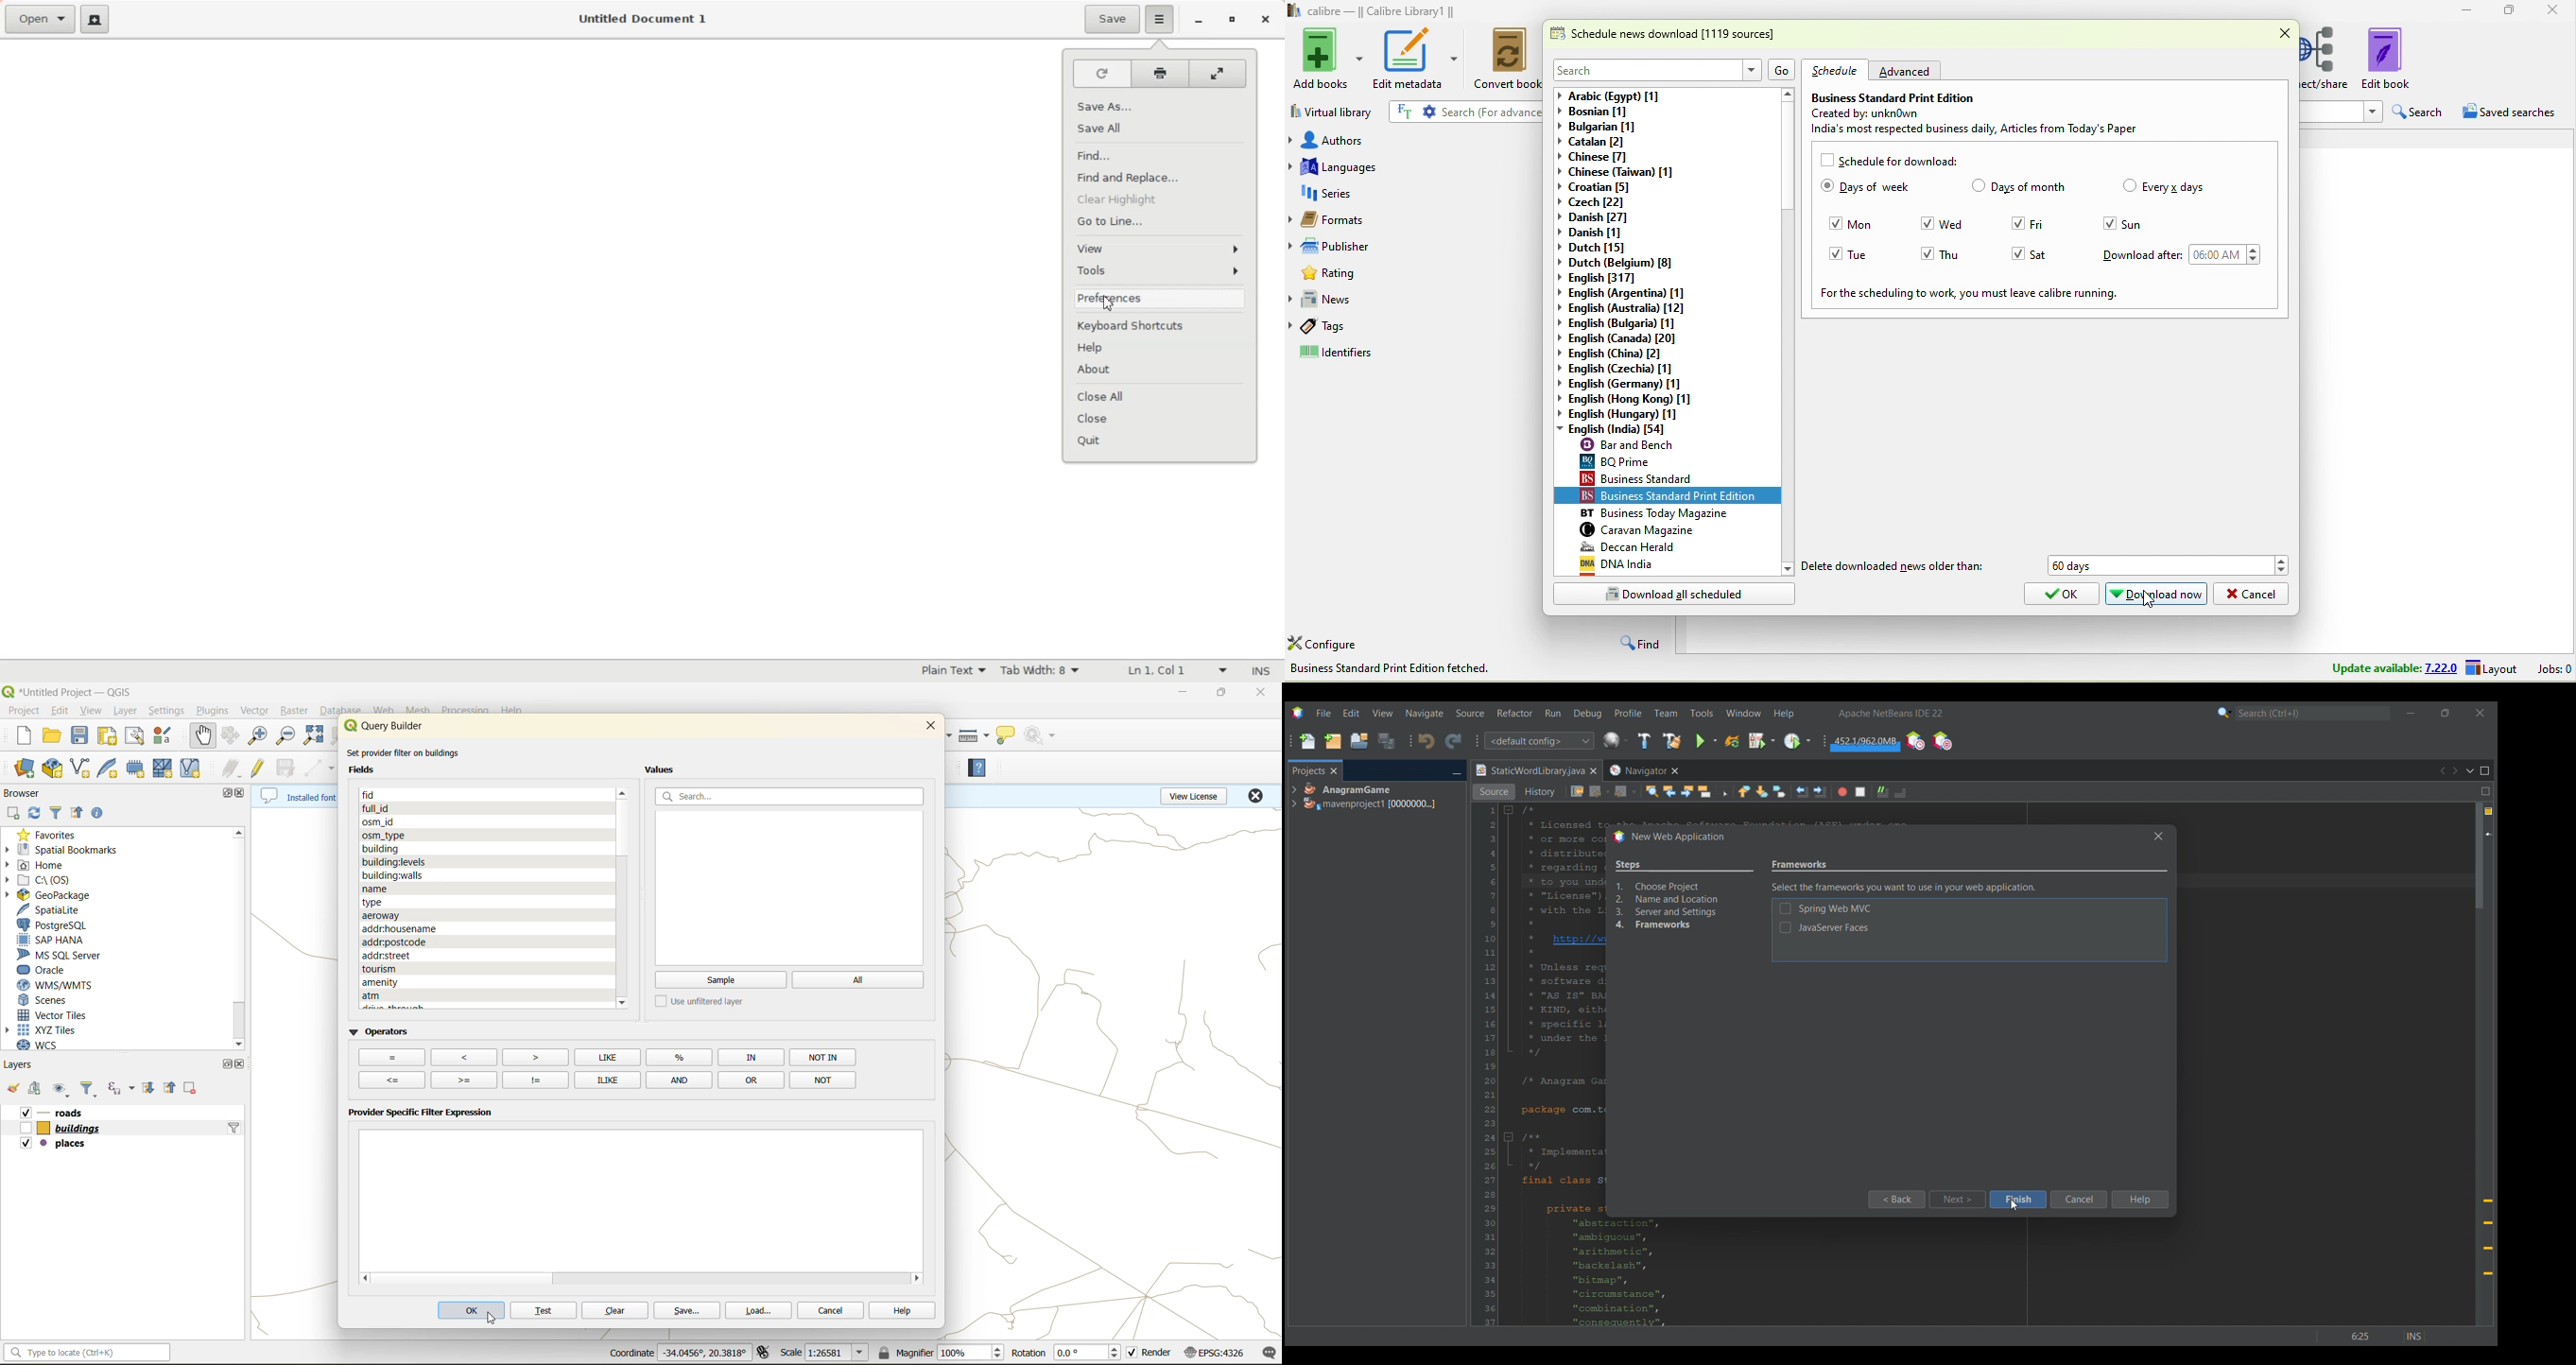 The width and height of the screenshot is (2576, 1372). I want to click on cancel, so click(832, 1310).